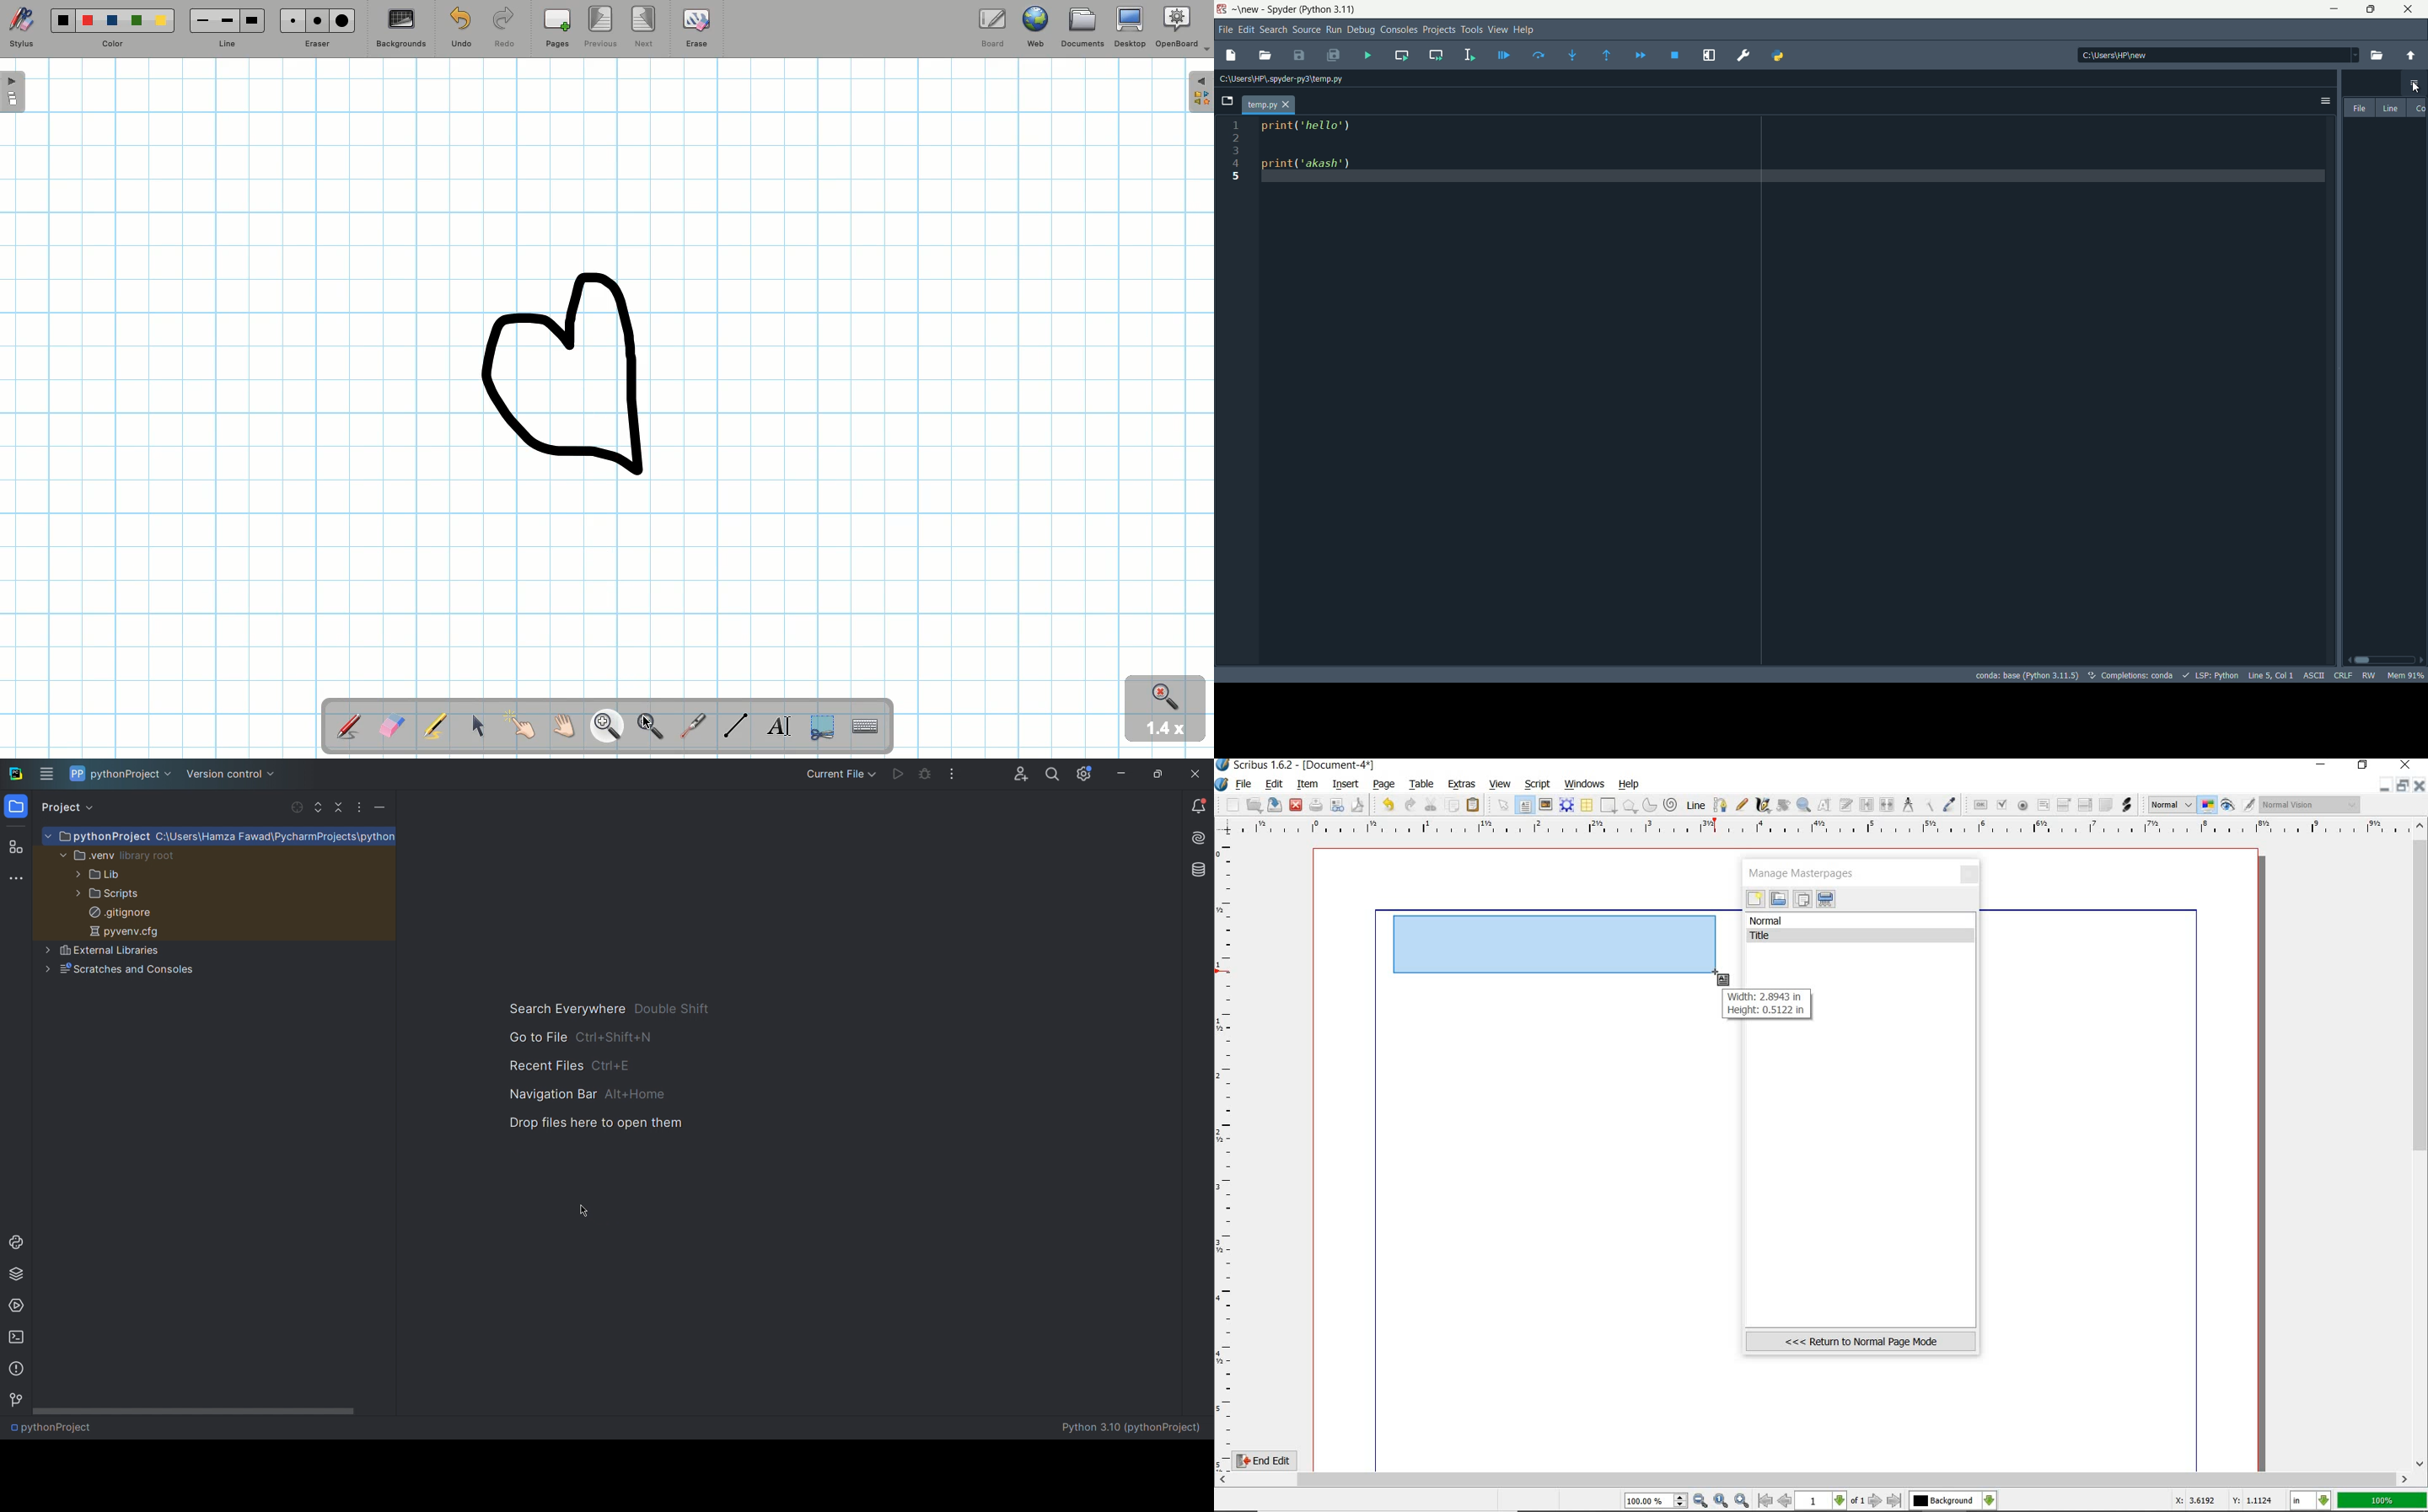 This screenshot has height=1512, width=2436. I want to click on go to next page, so click(1877, 1501).